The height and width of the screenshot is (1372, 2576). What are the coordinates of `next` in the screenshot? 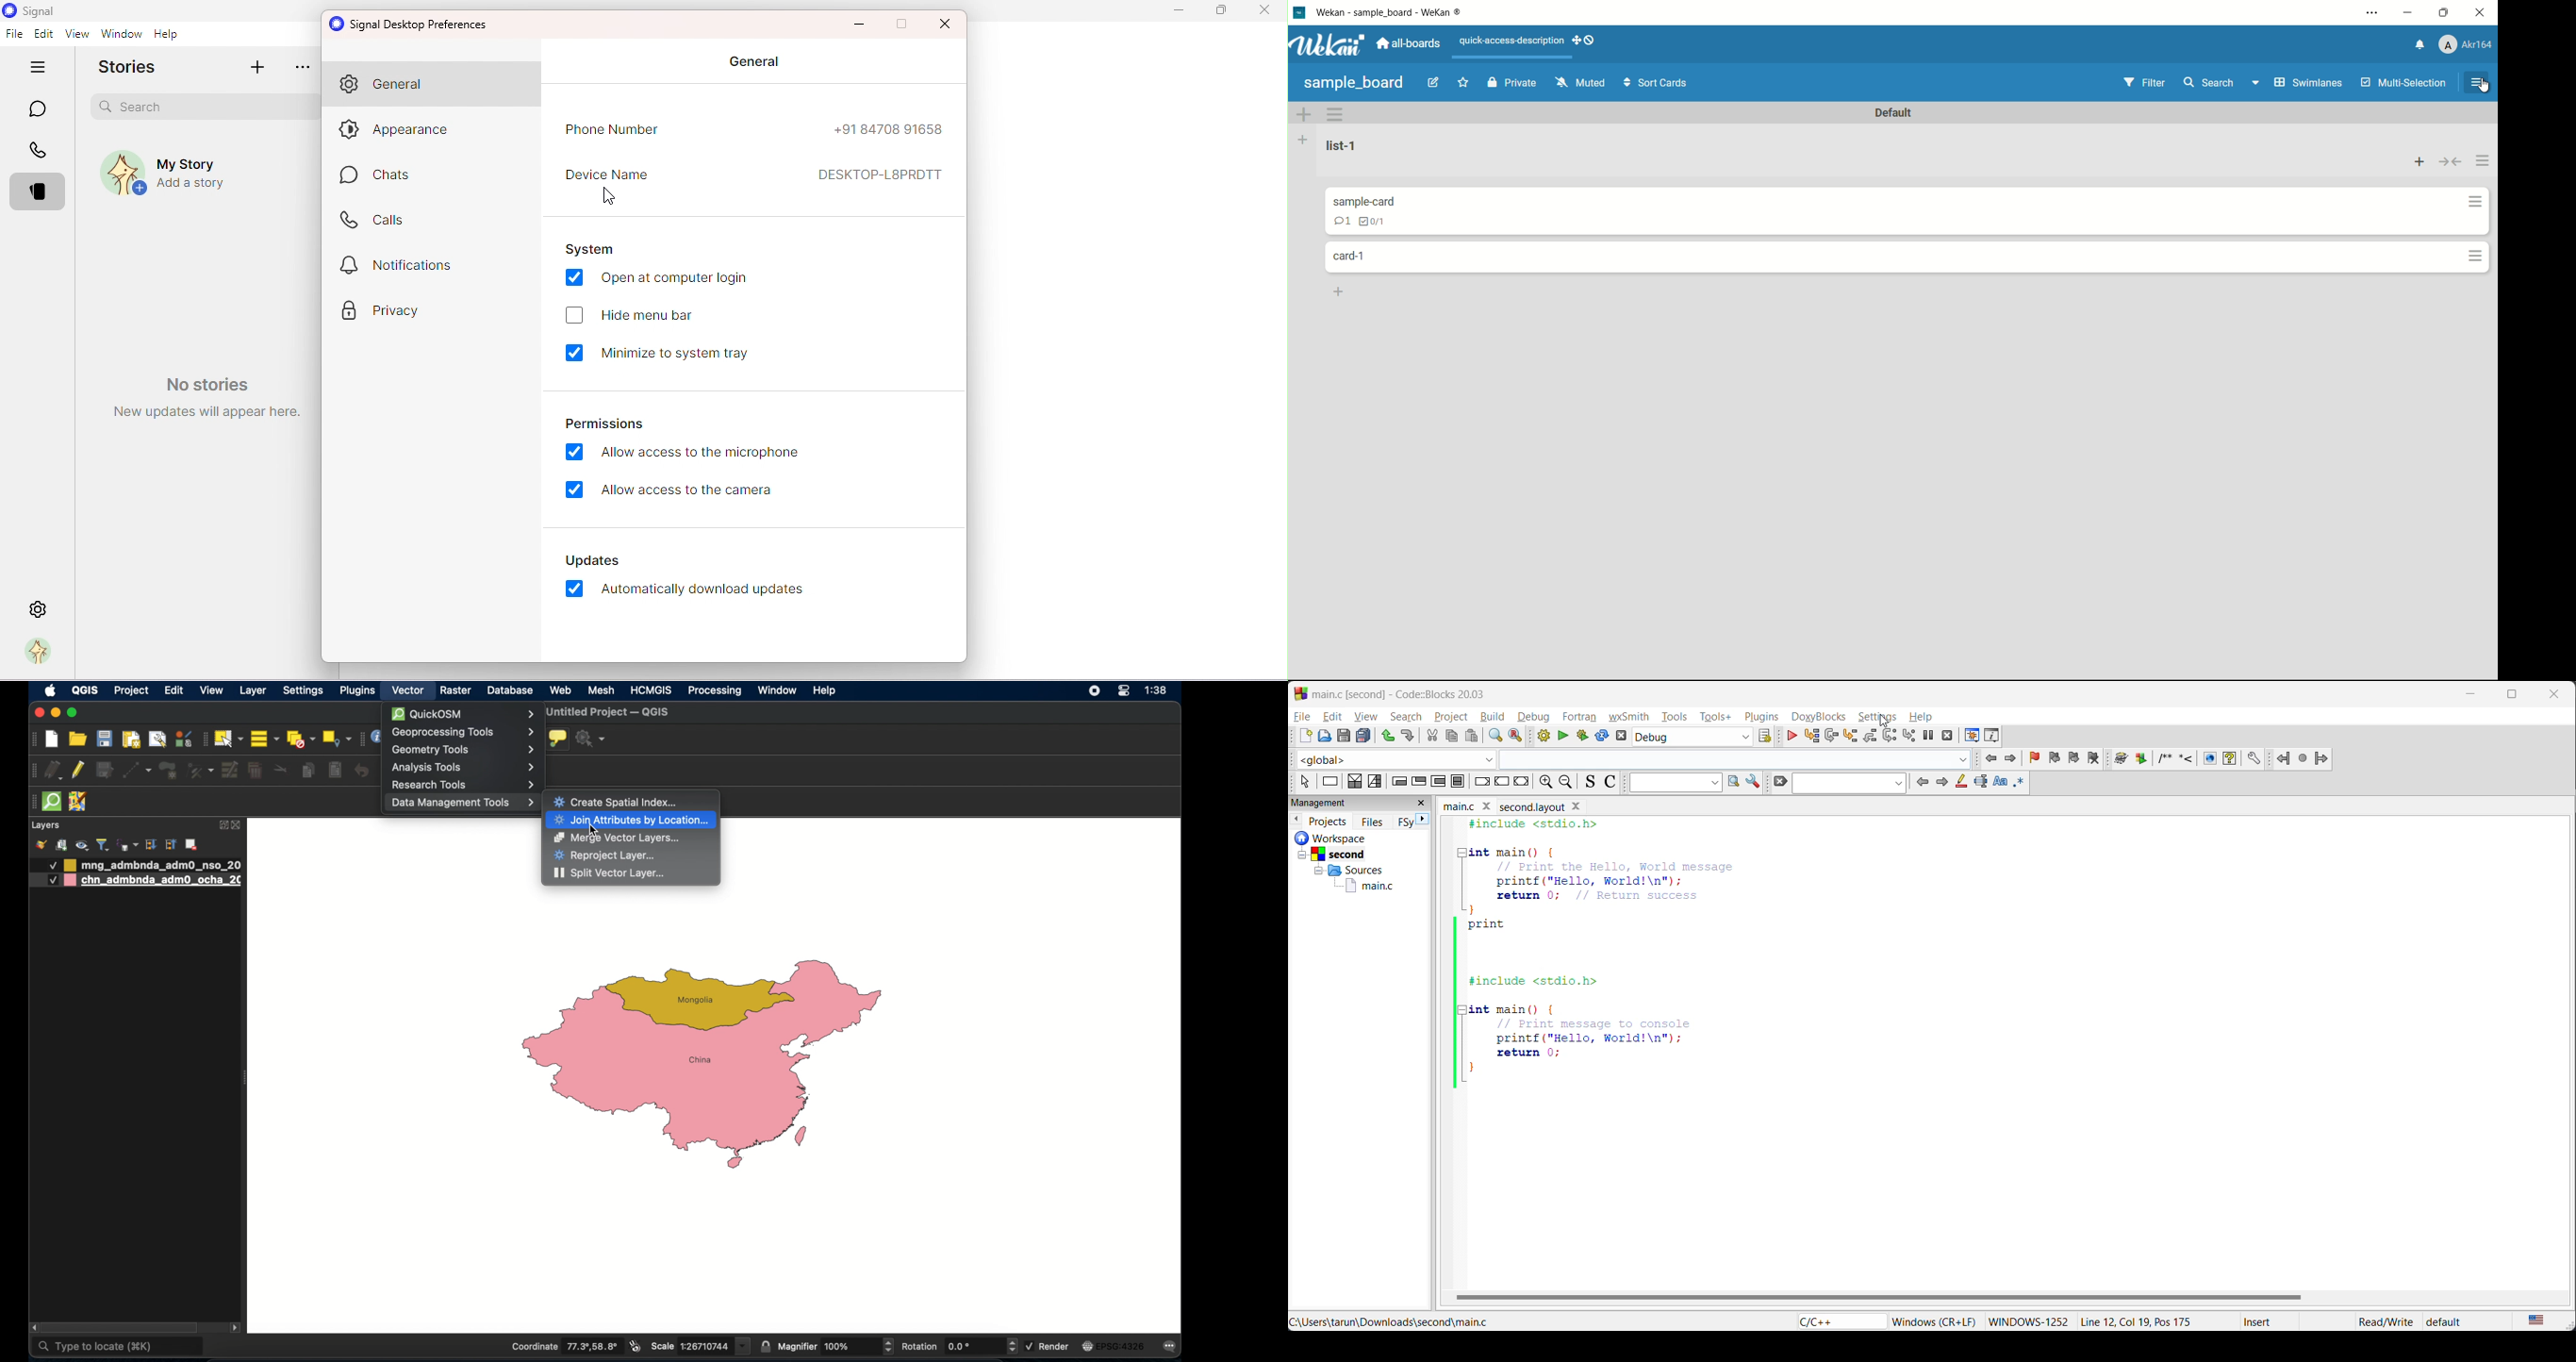 It's located at (1943, 783).